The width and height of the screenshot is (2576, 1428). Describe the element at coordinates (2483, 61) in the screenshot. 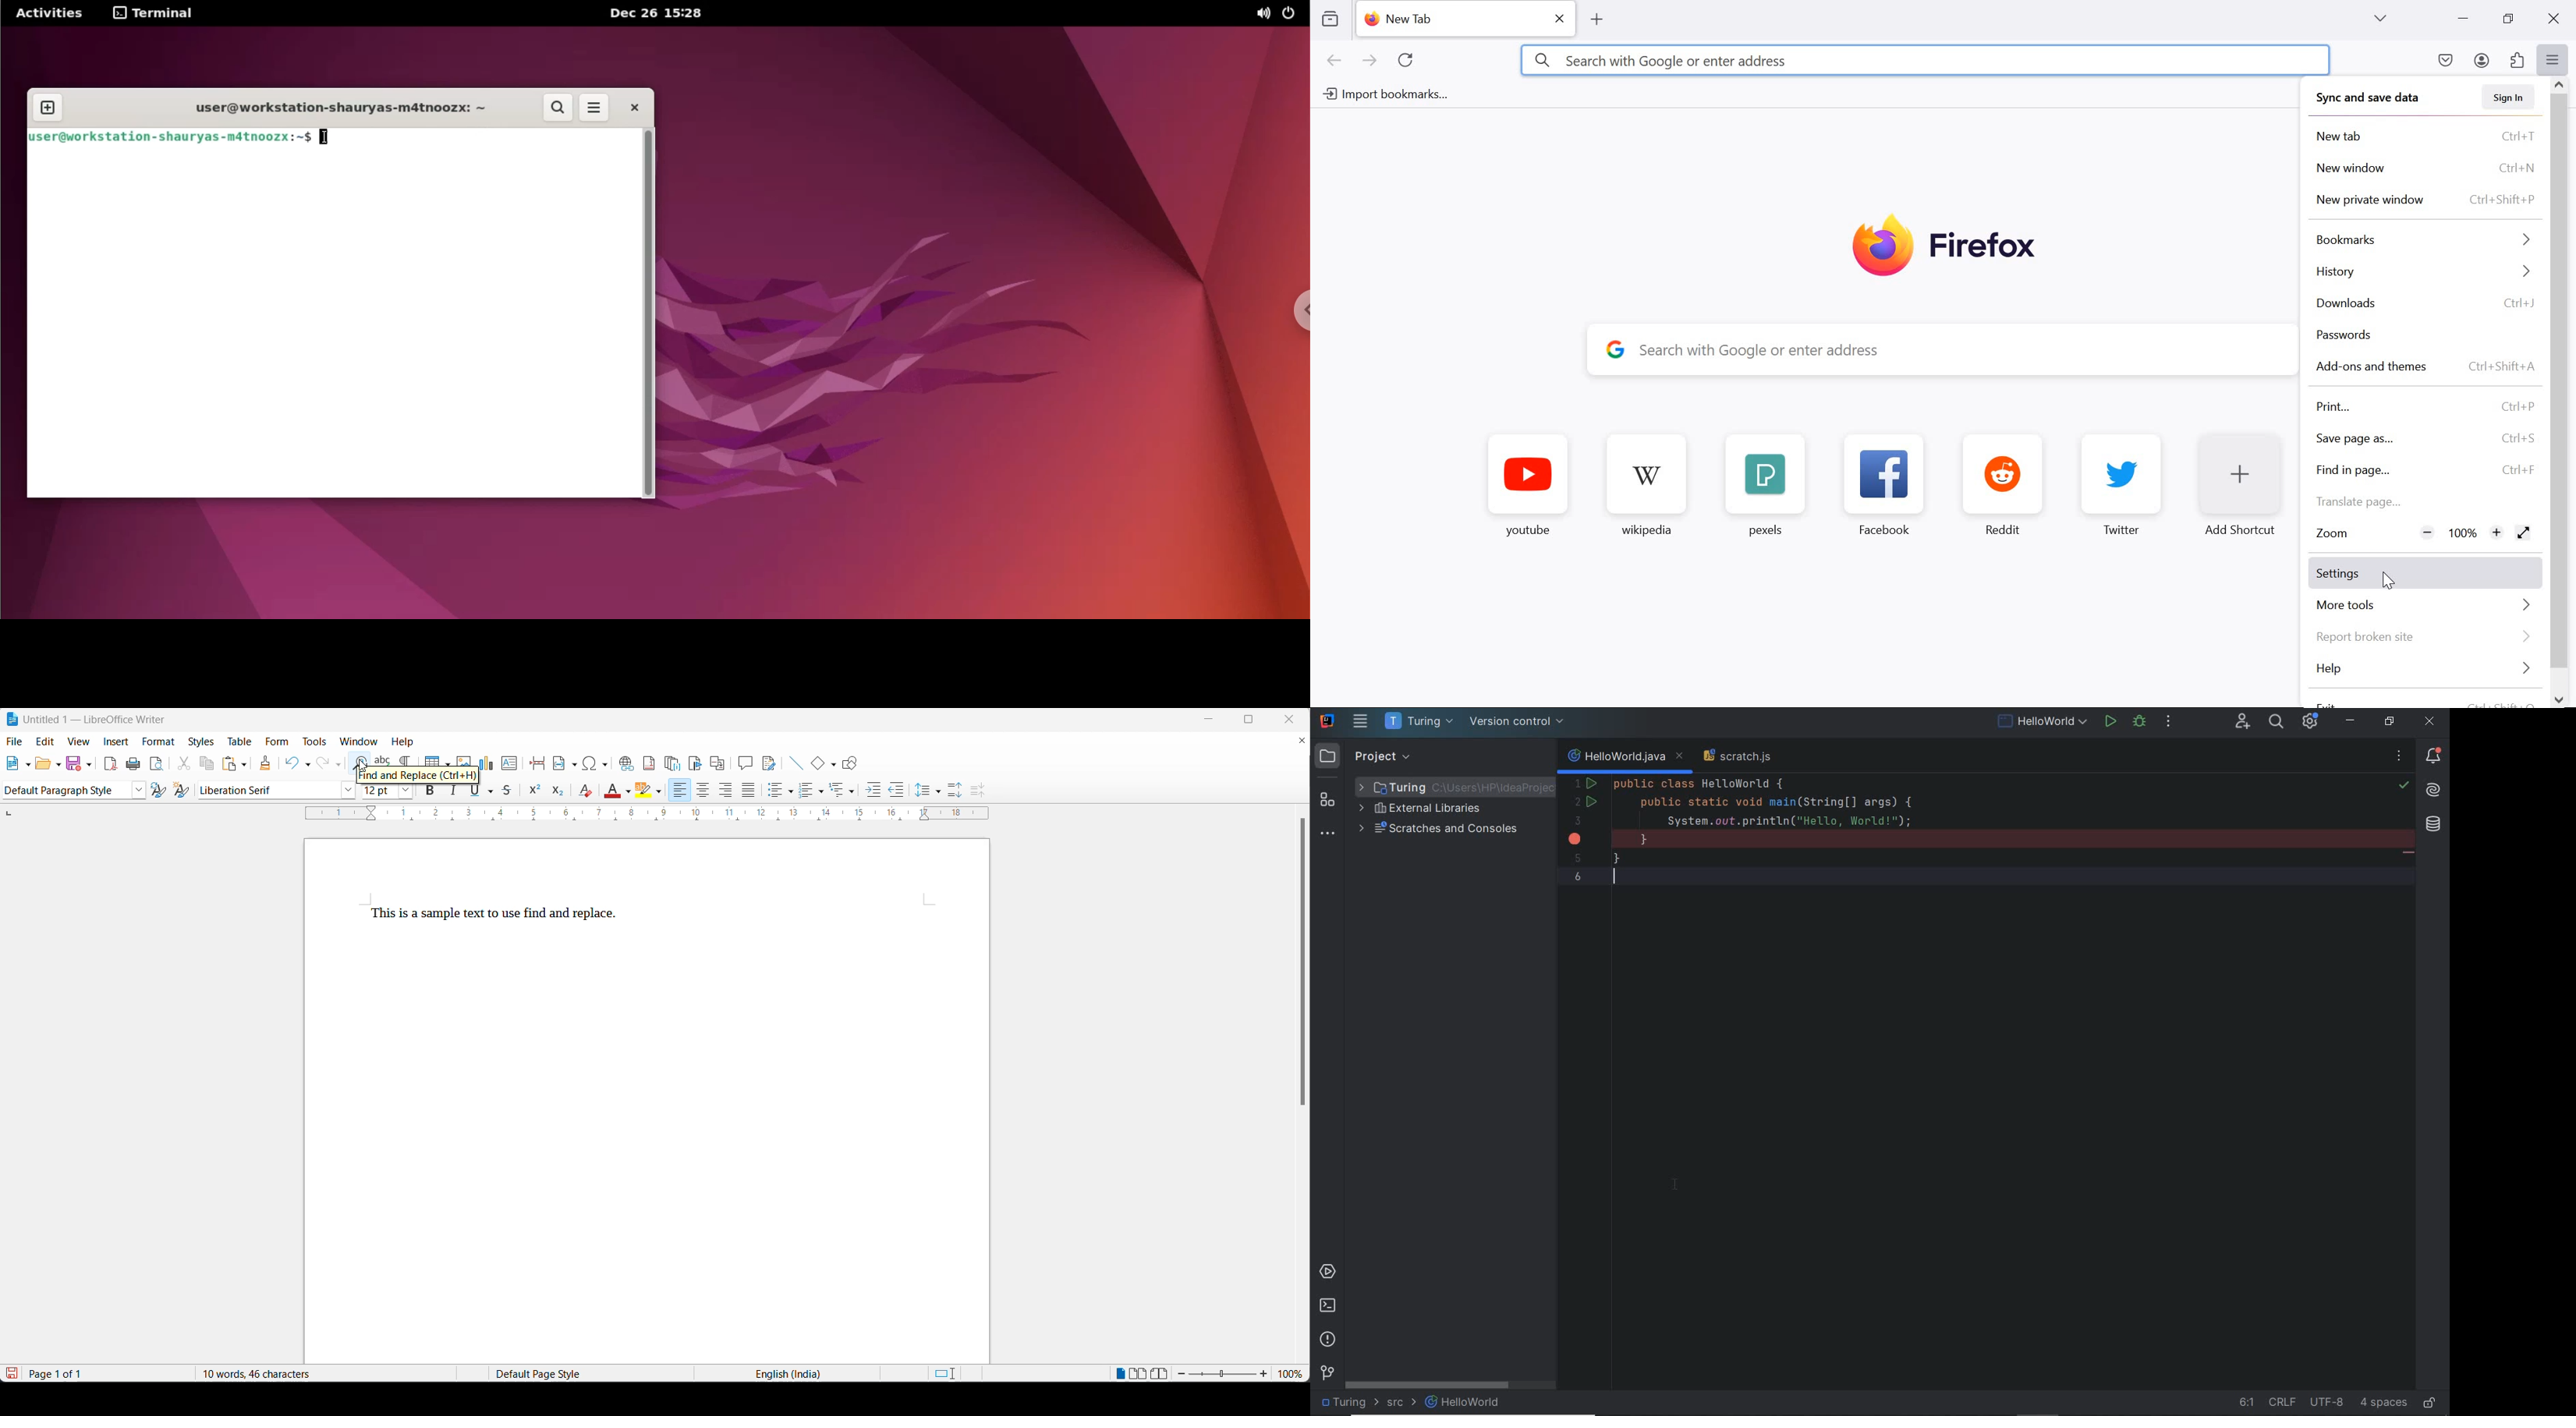

I see `account` at that location.